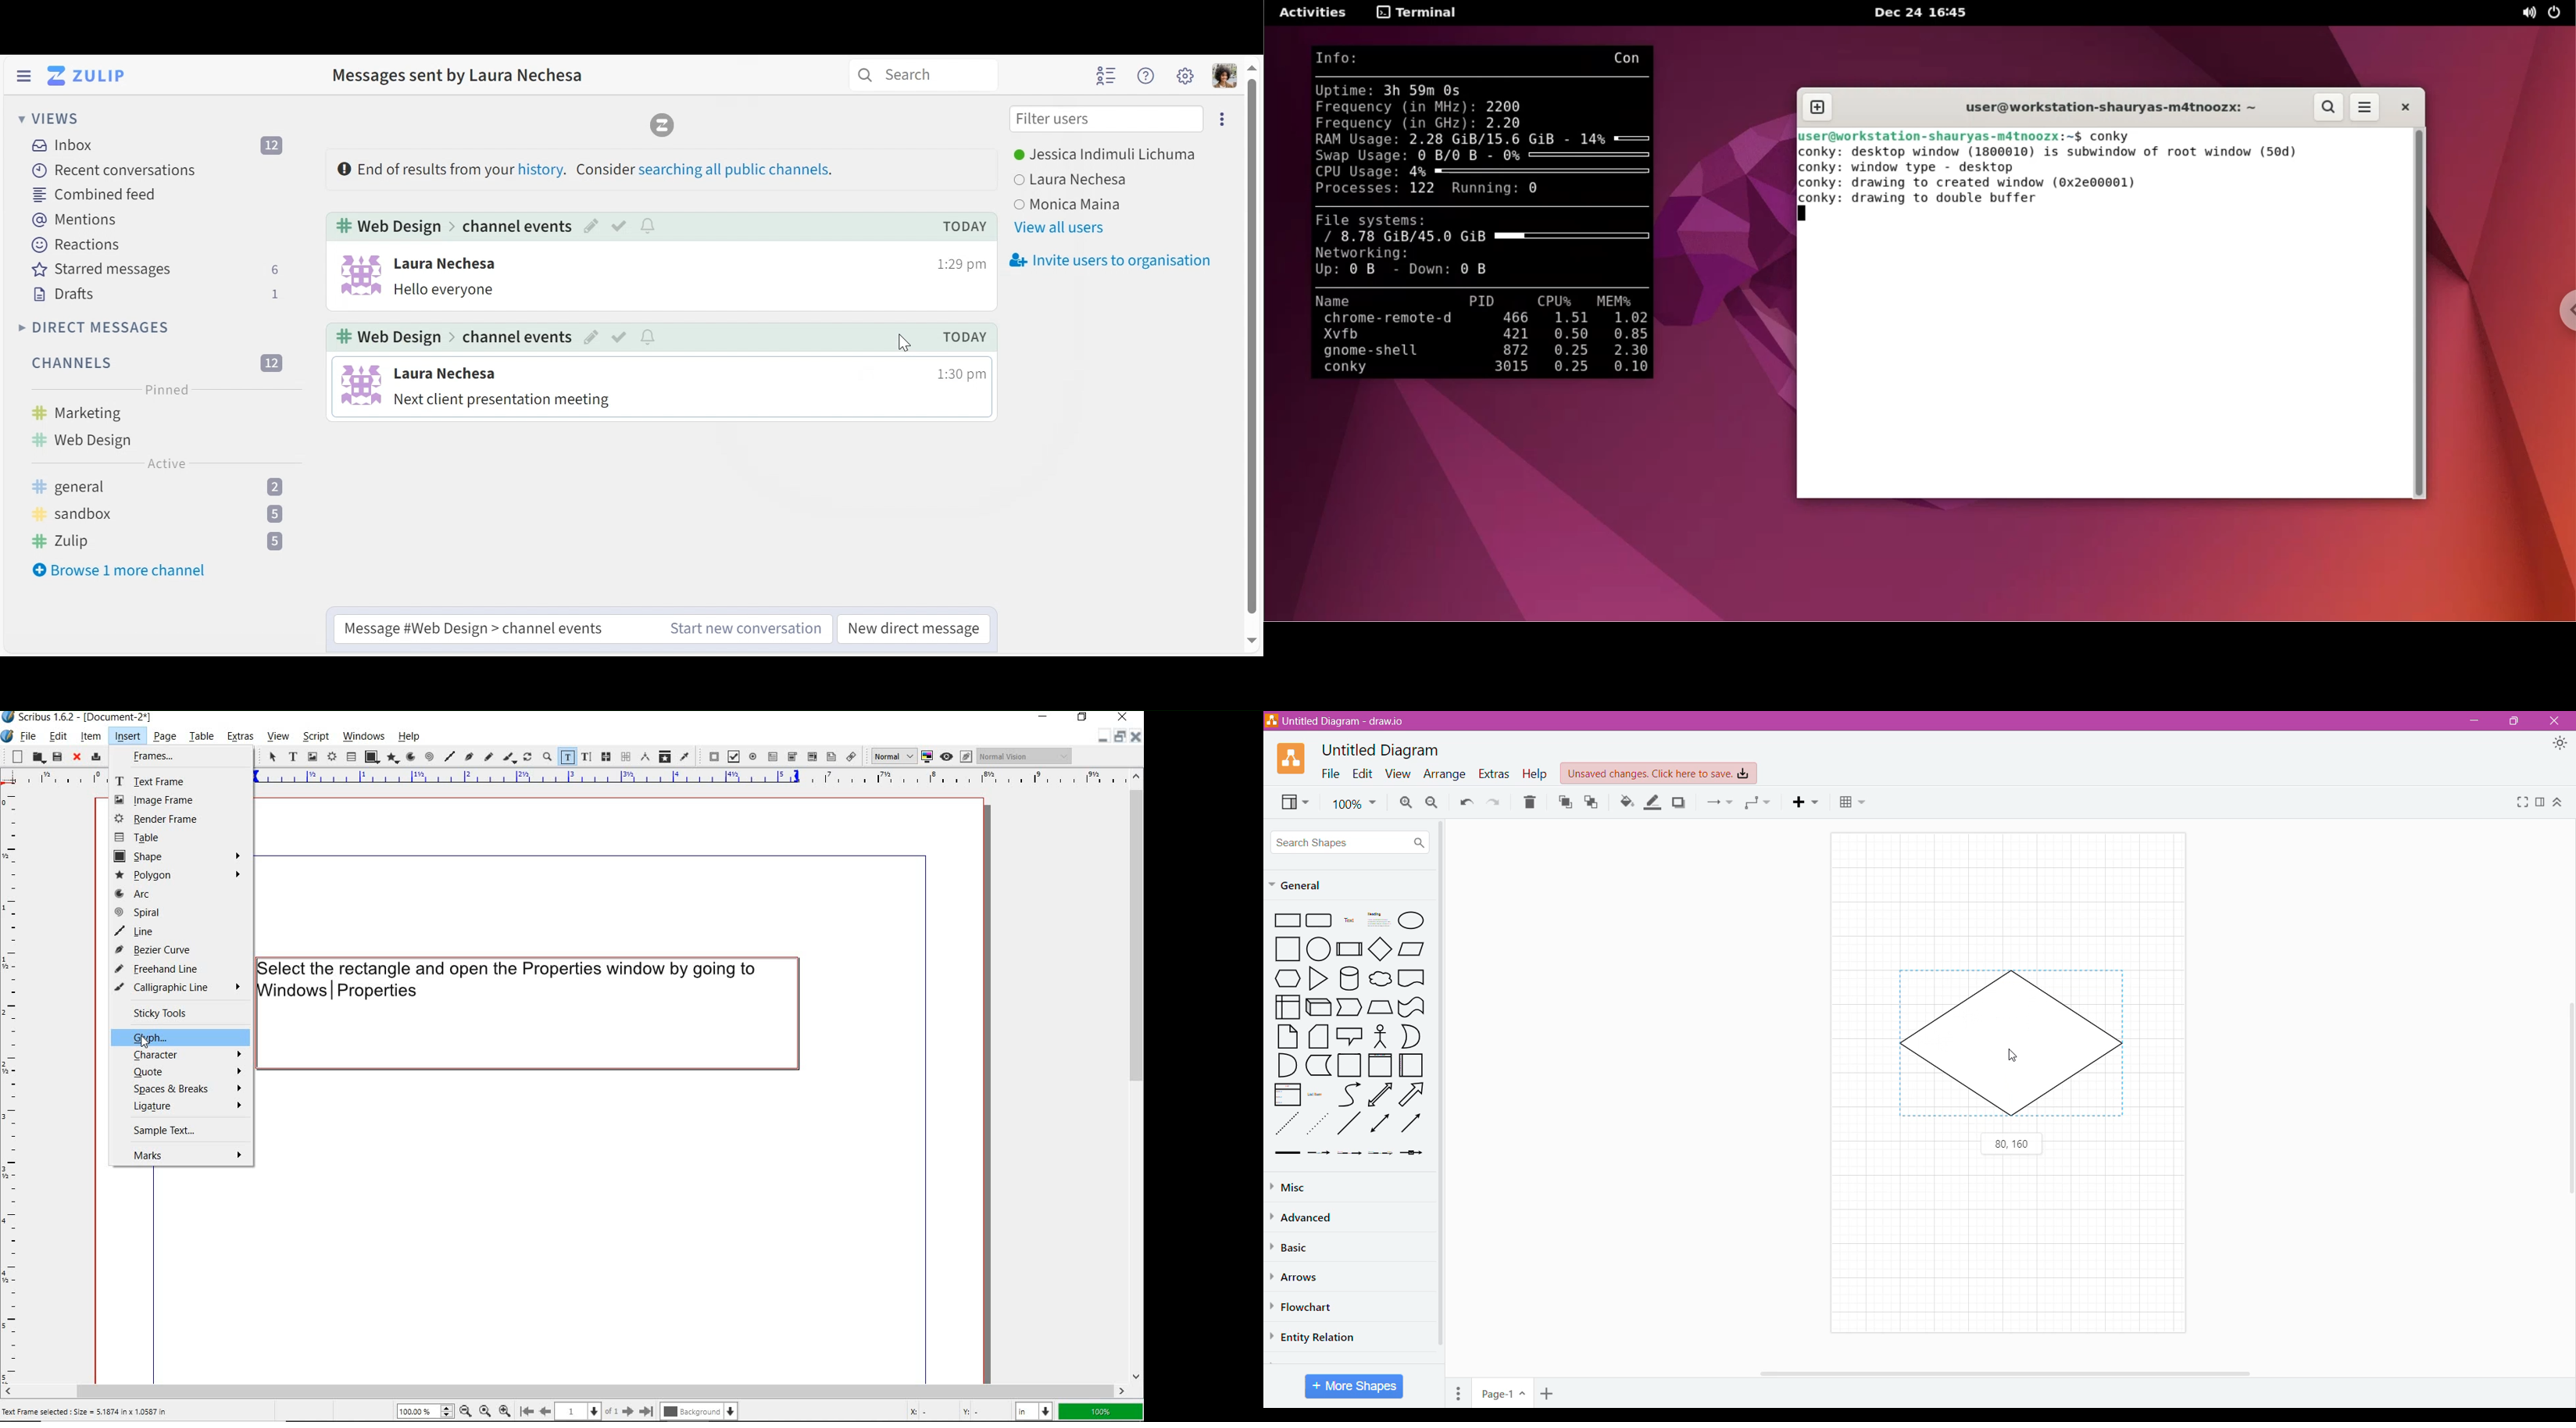 This screenshot has width=2576, height=1428. Describe the element at coordinates (1288, 949) in the screenshot. I see `Square` at that location.